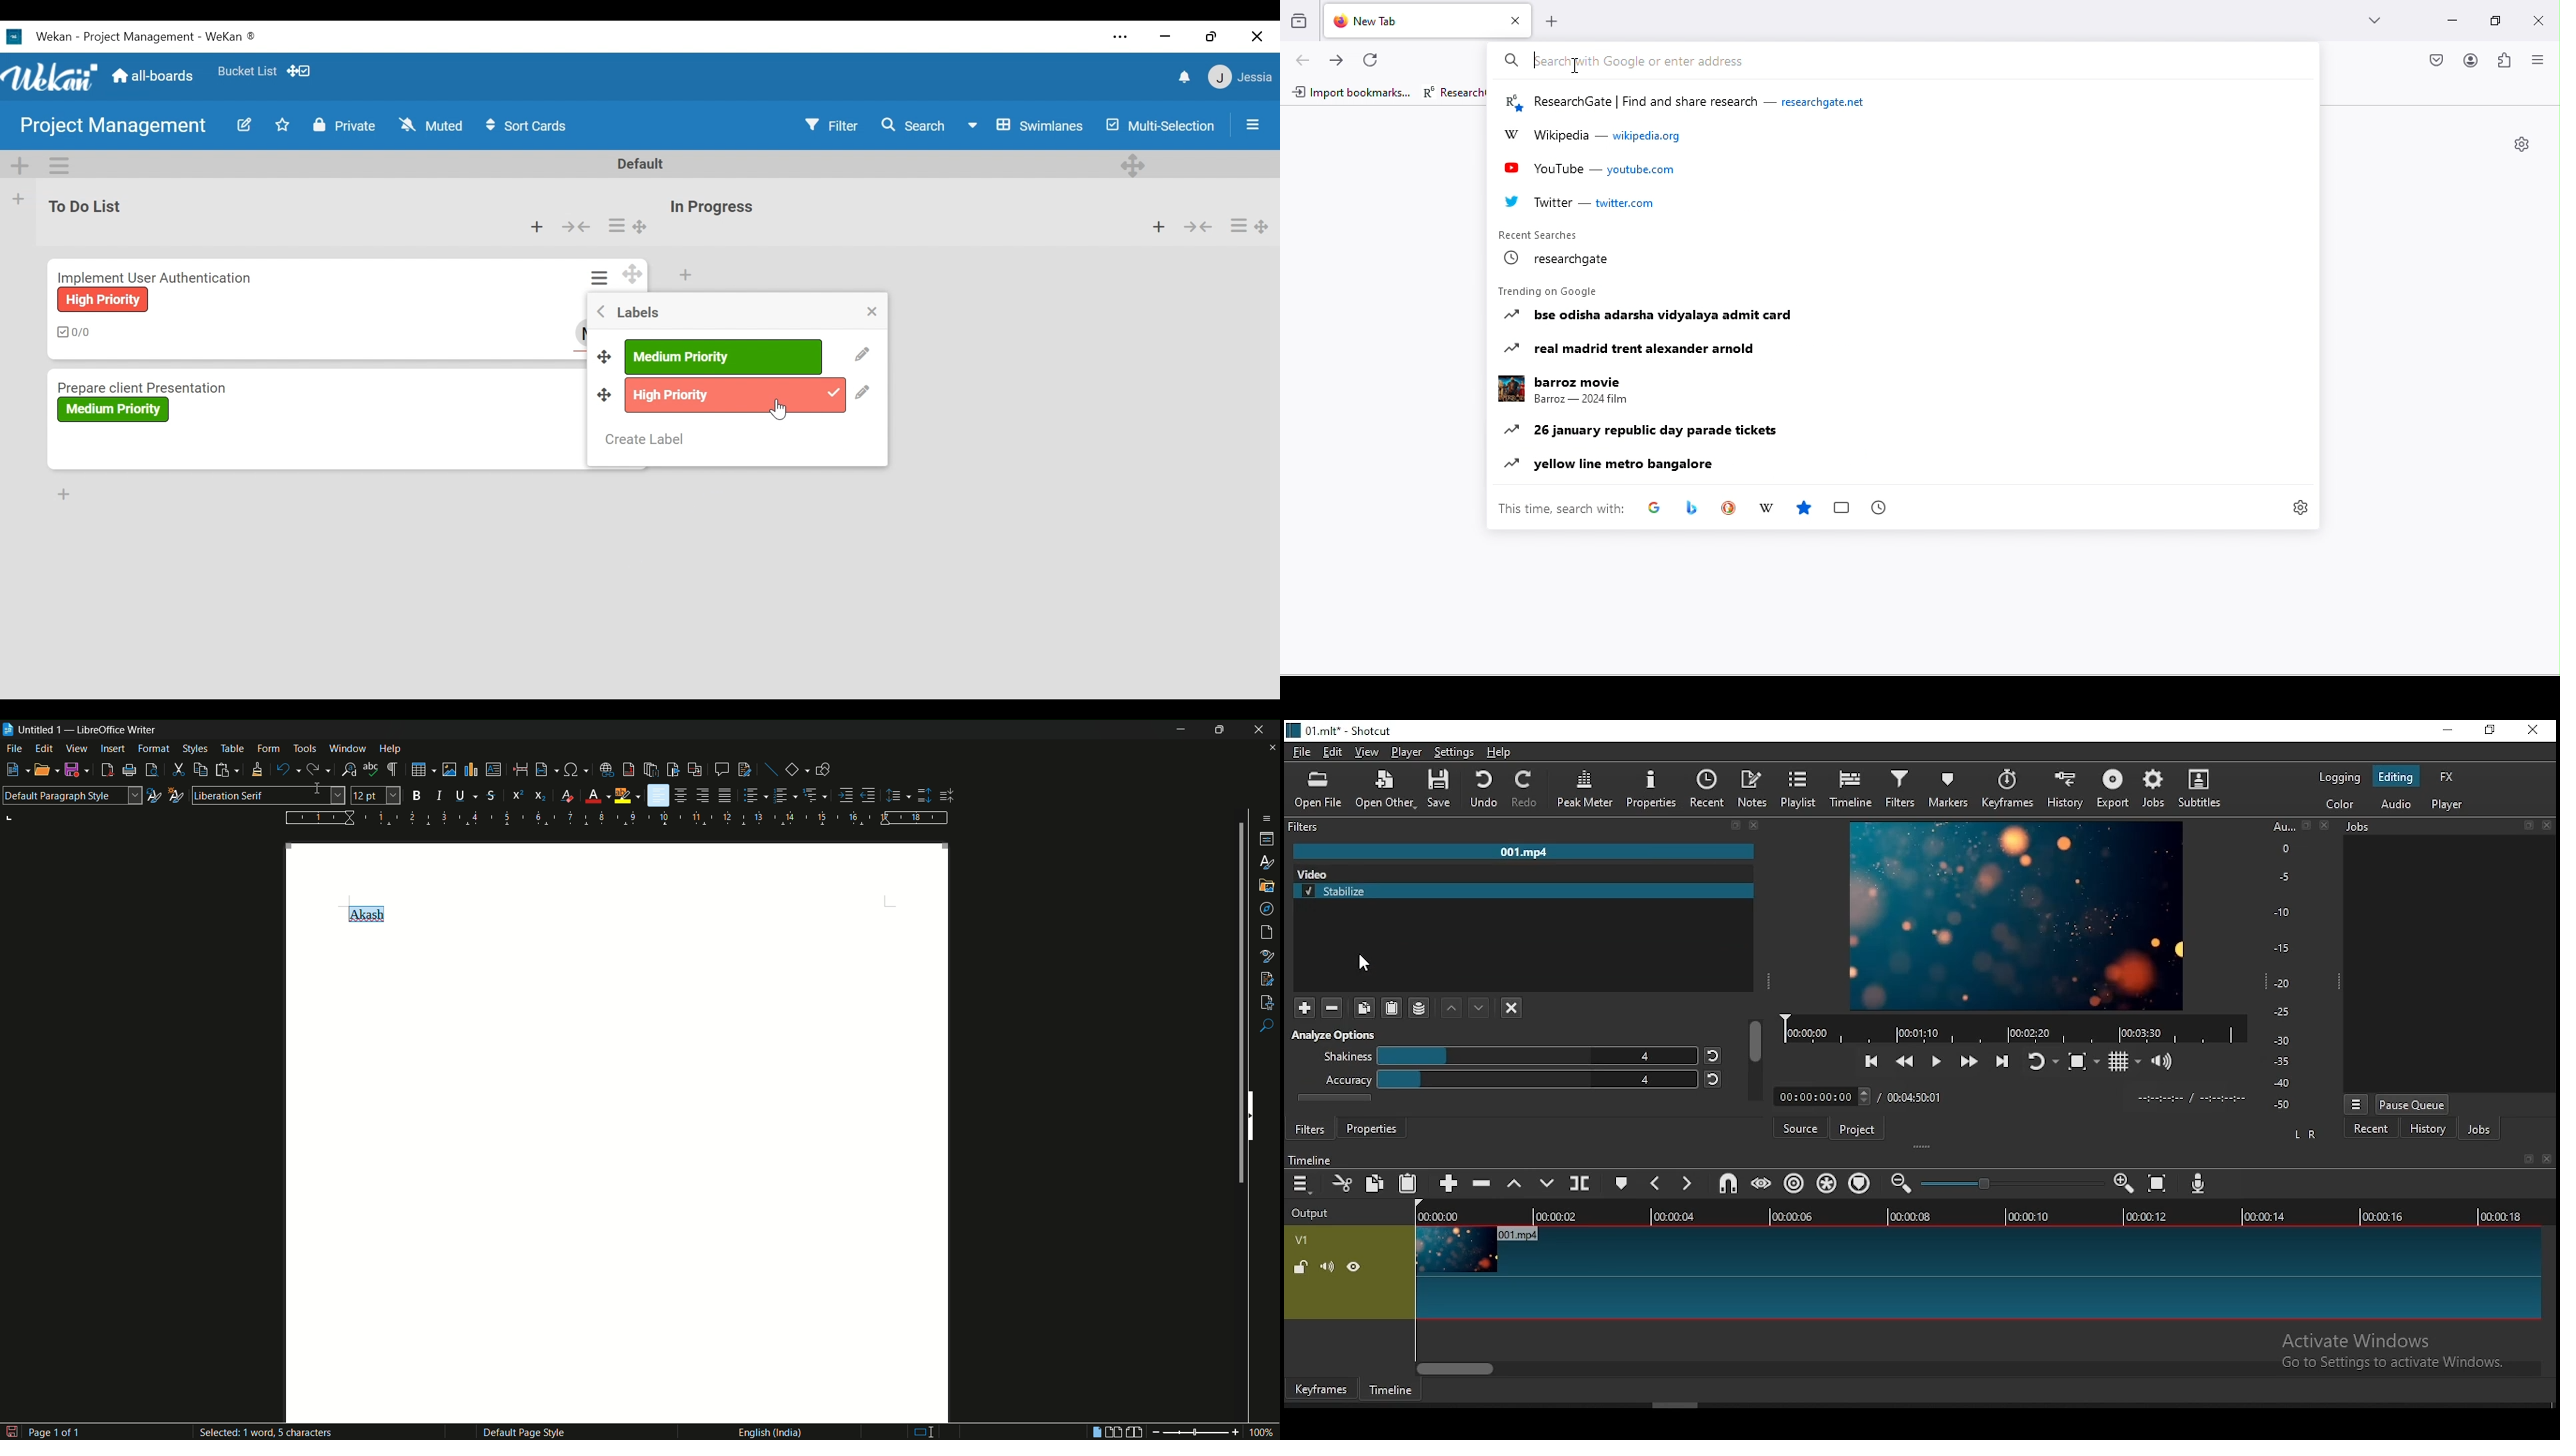 Image resolution: width=2576 pixels, height=1456 pixels. What do you see at coordinates (1480, 1007) in the screenshot?
I see `down` at bounding box center [1480, 1007].